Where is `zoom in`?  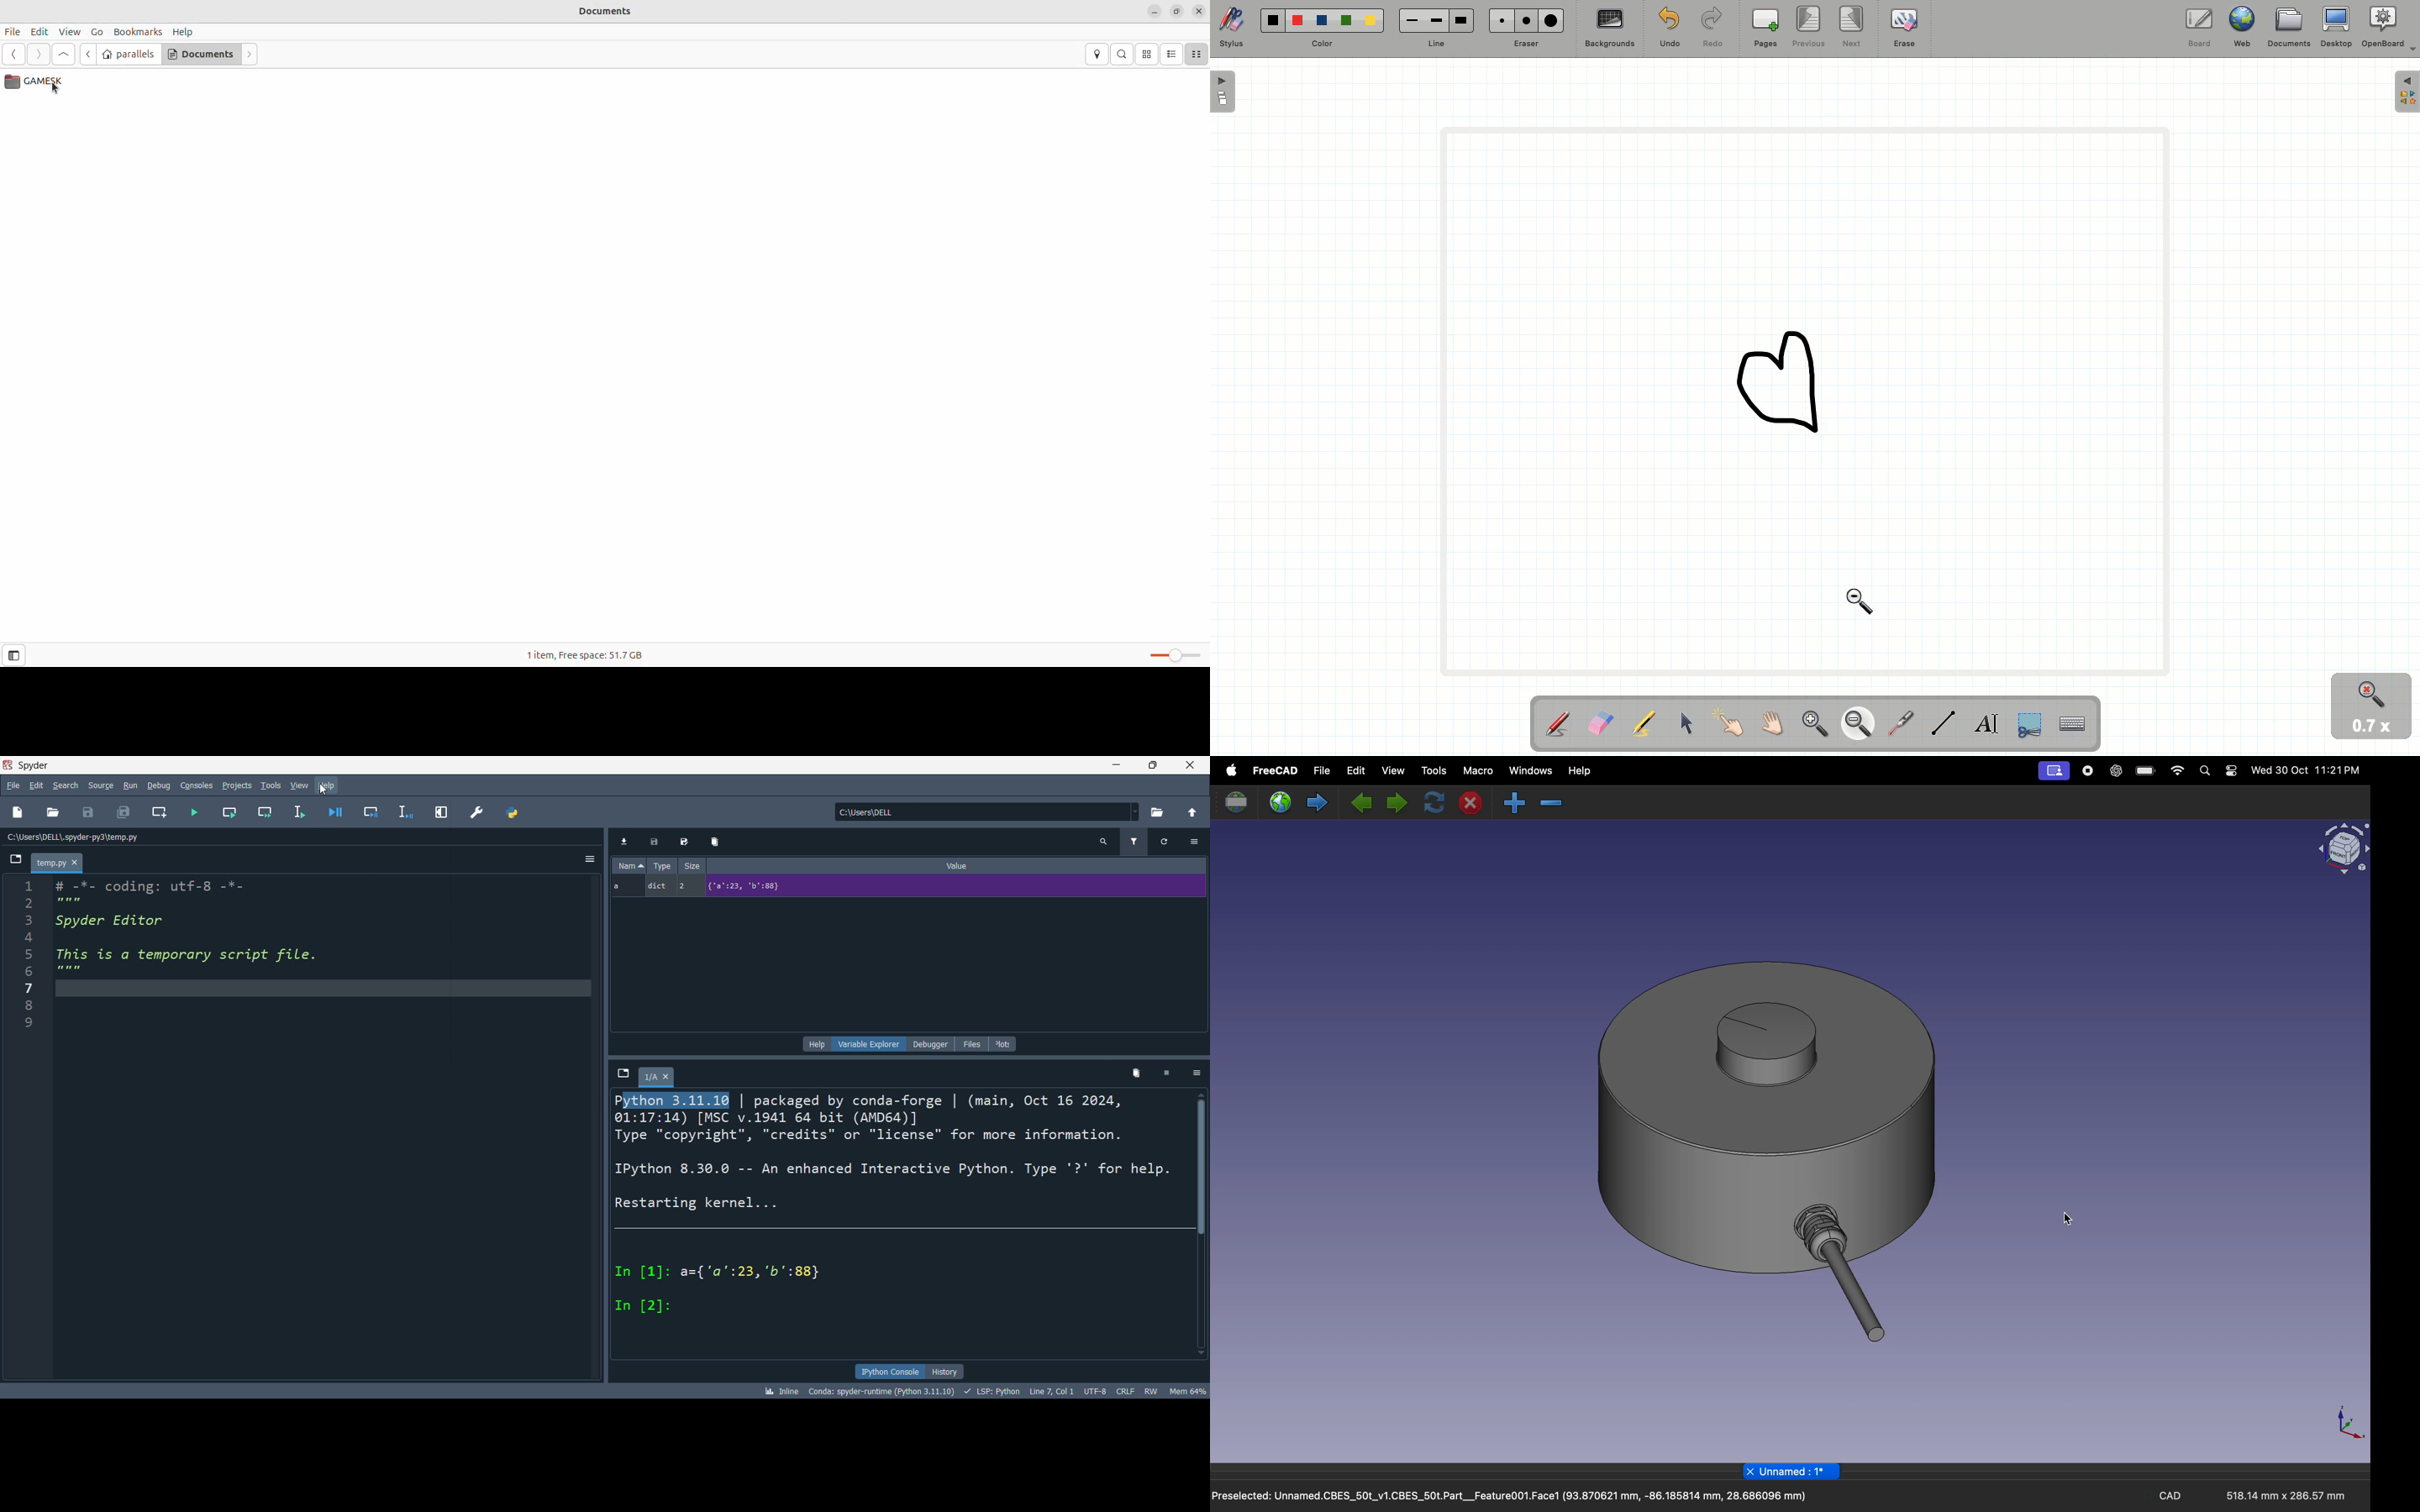
zoom in is located at coordinates (1554, 803).